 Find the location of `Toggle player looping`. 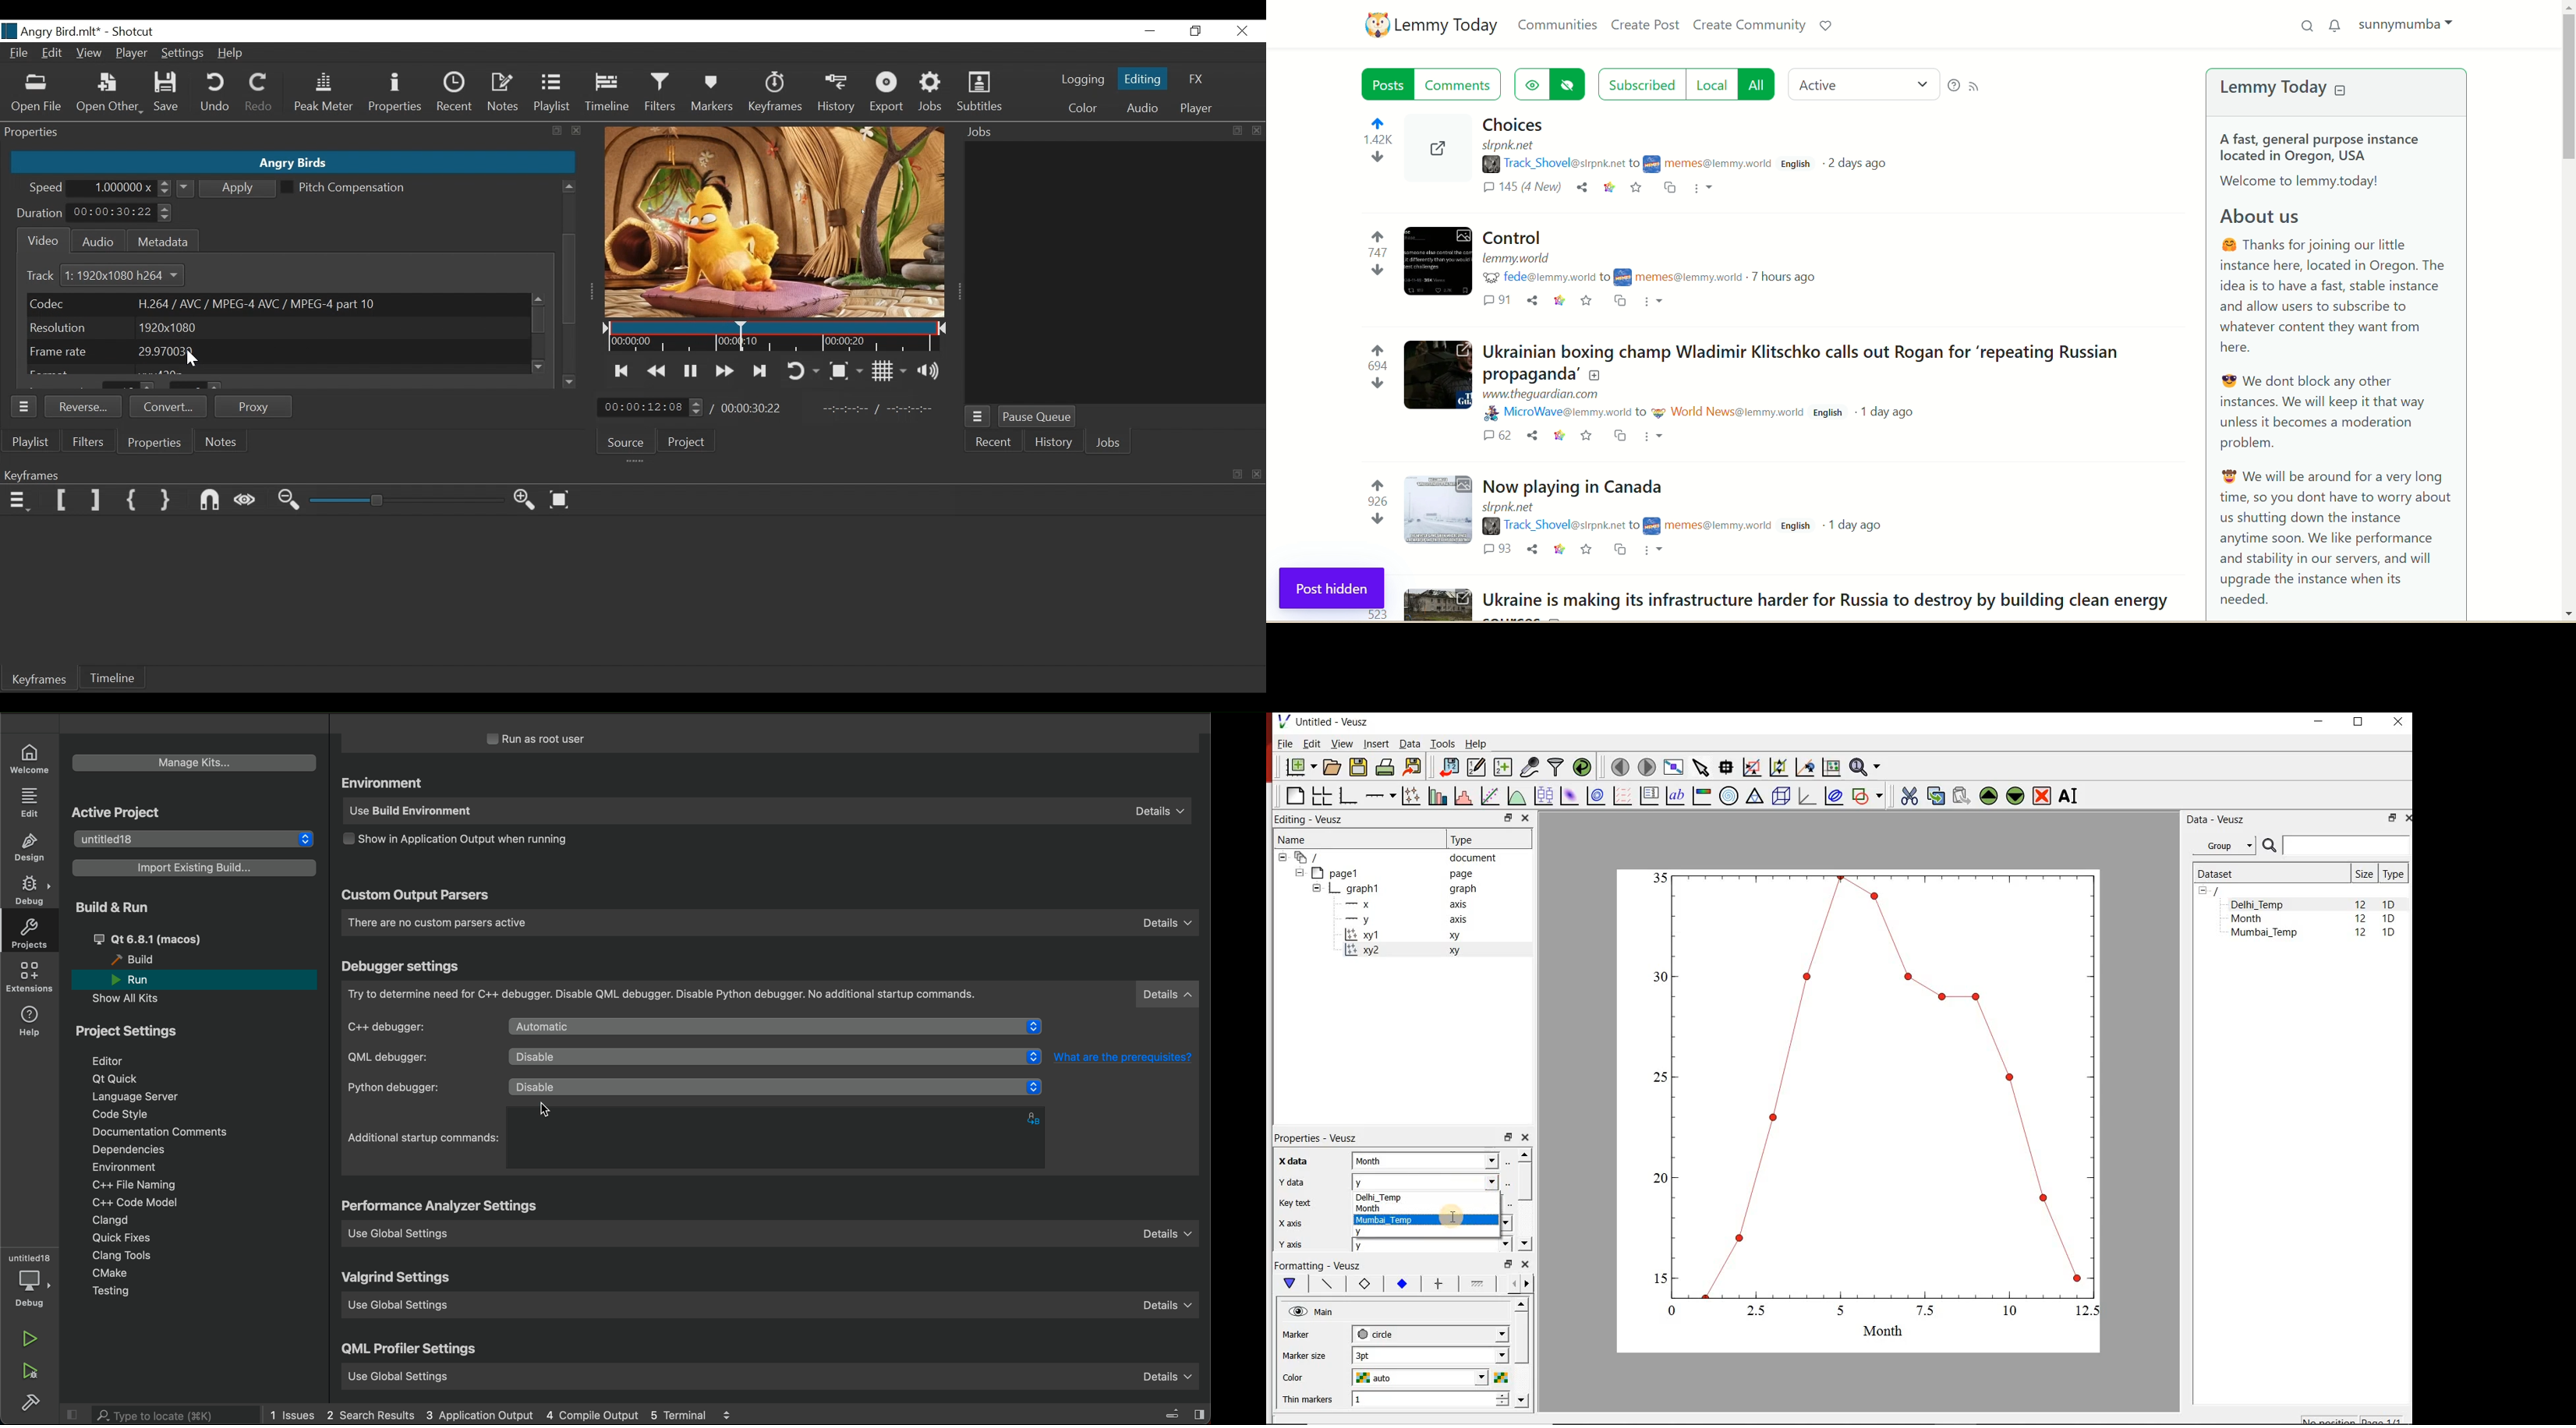

Toggle player looping is located at coordinates (806, 370).